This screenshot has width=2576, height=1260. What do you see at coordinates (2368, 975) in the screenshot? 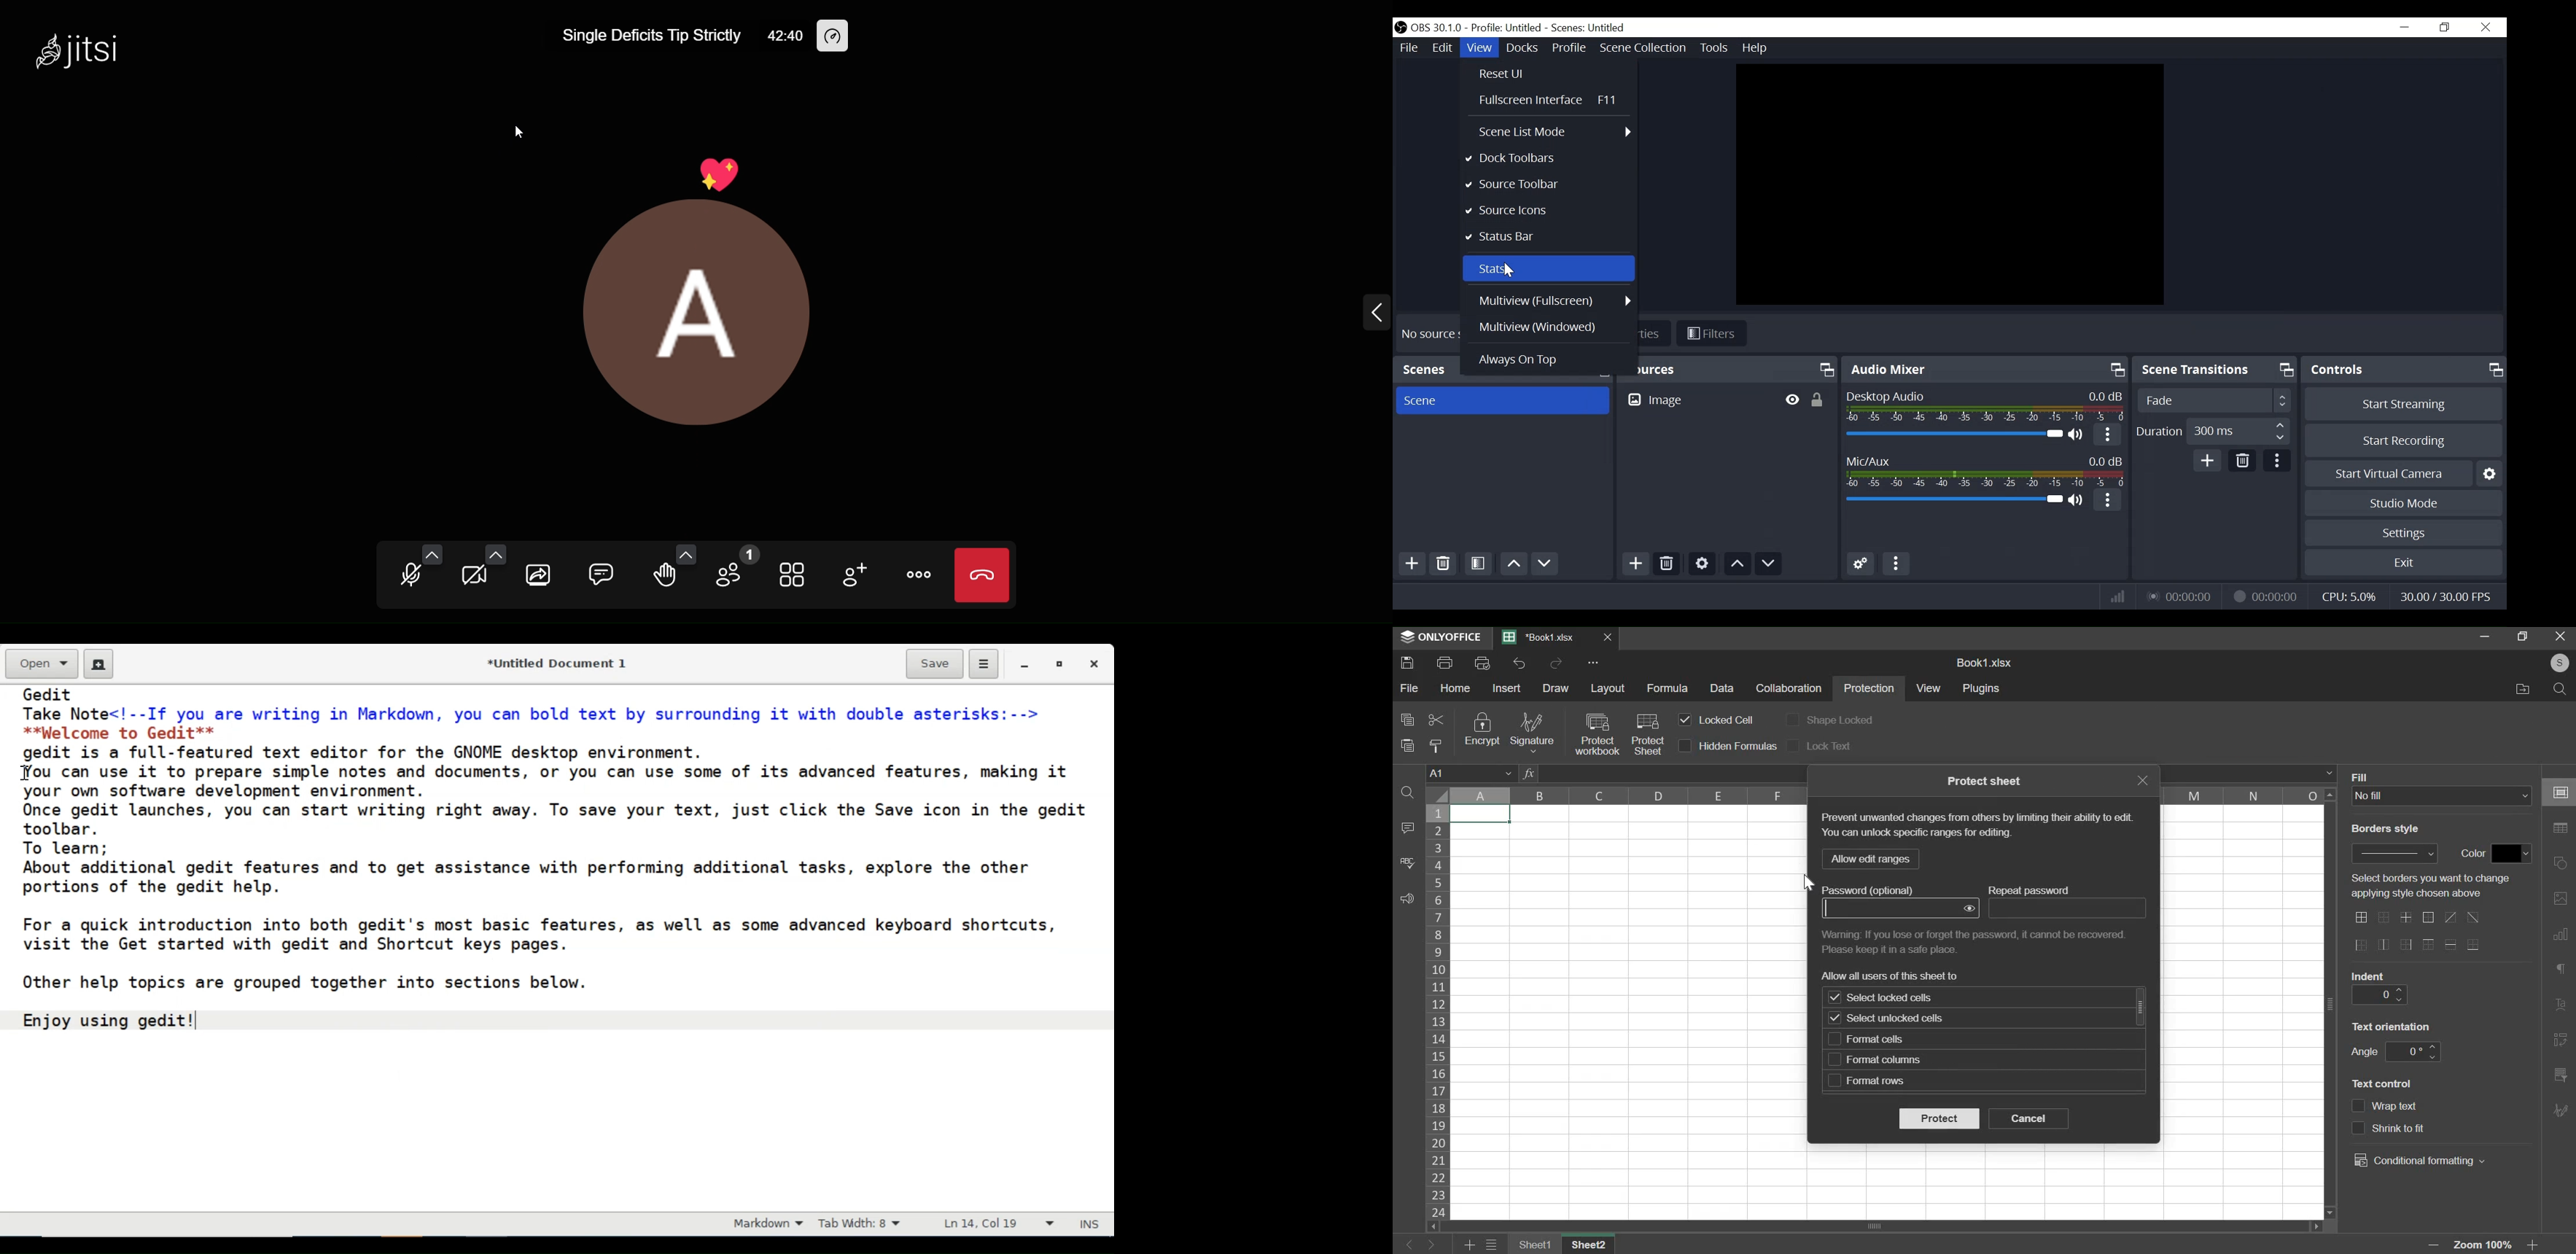
I see `indent` at bounding box center [2368, 975].